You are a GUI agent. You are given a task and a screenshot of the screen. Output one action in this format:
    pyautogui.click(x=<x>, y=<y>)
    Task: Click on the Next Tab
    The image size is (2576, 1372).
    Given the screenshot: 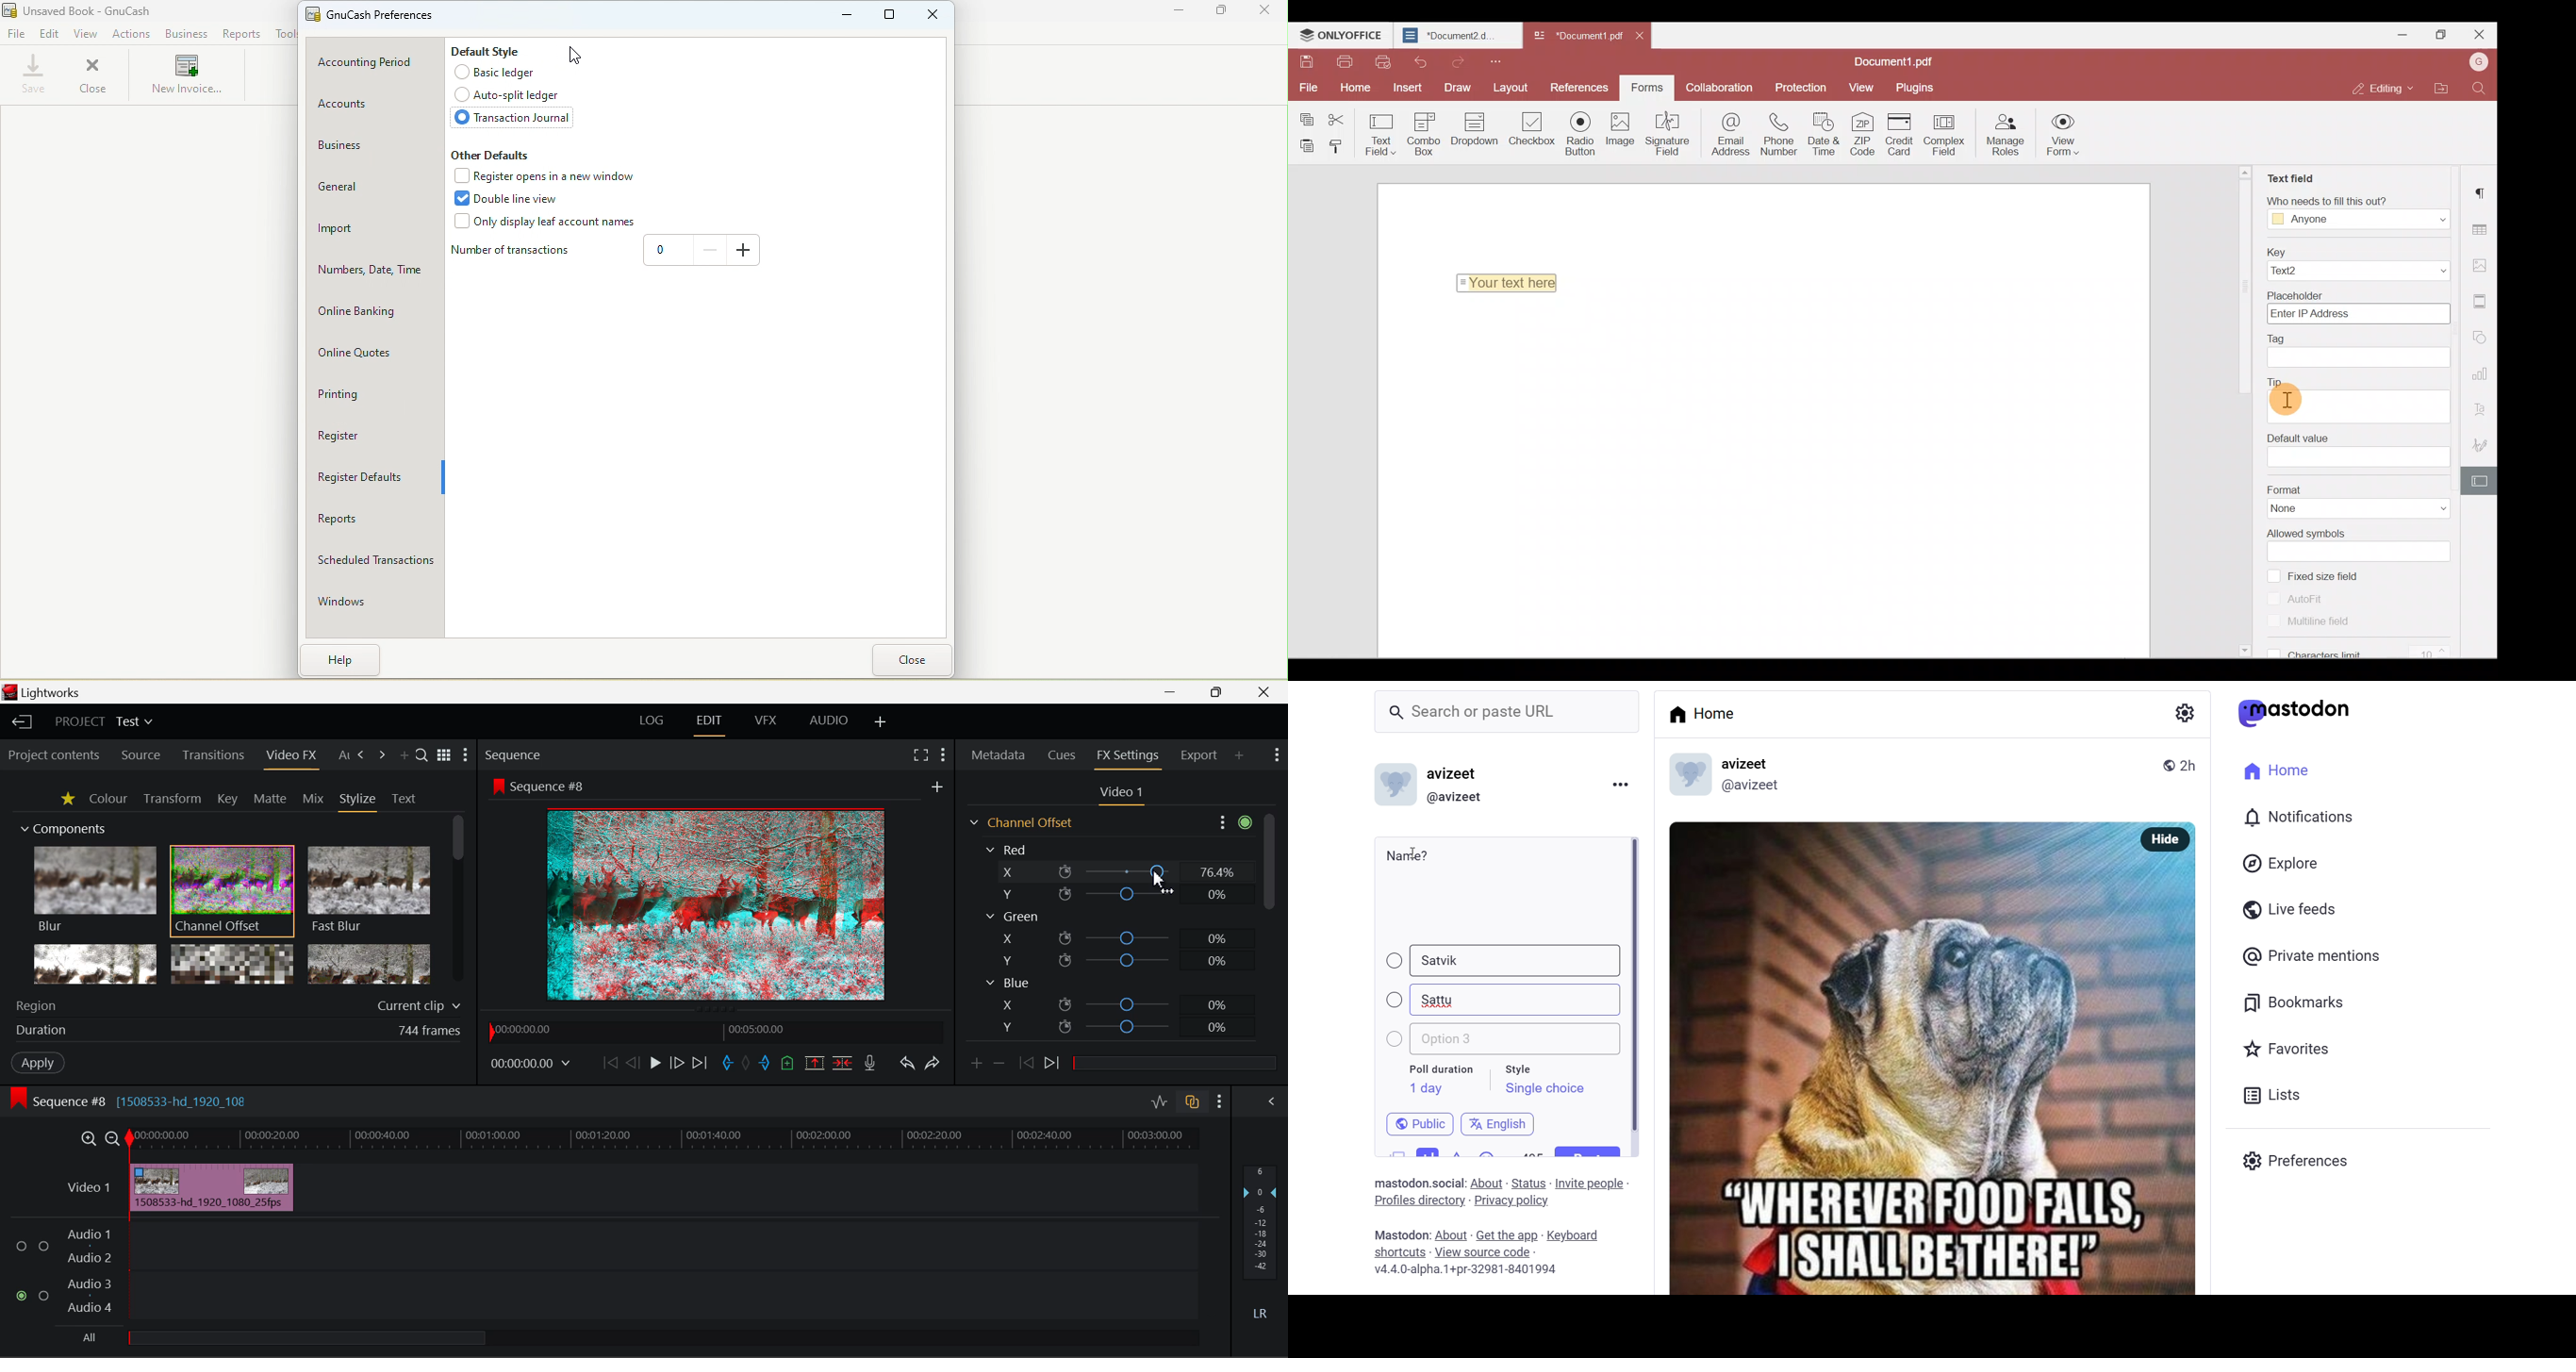 What is the action you would take?
    pyautogui.click(x=362, y=755)
    